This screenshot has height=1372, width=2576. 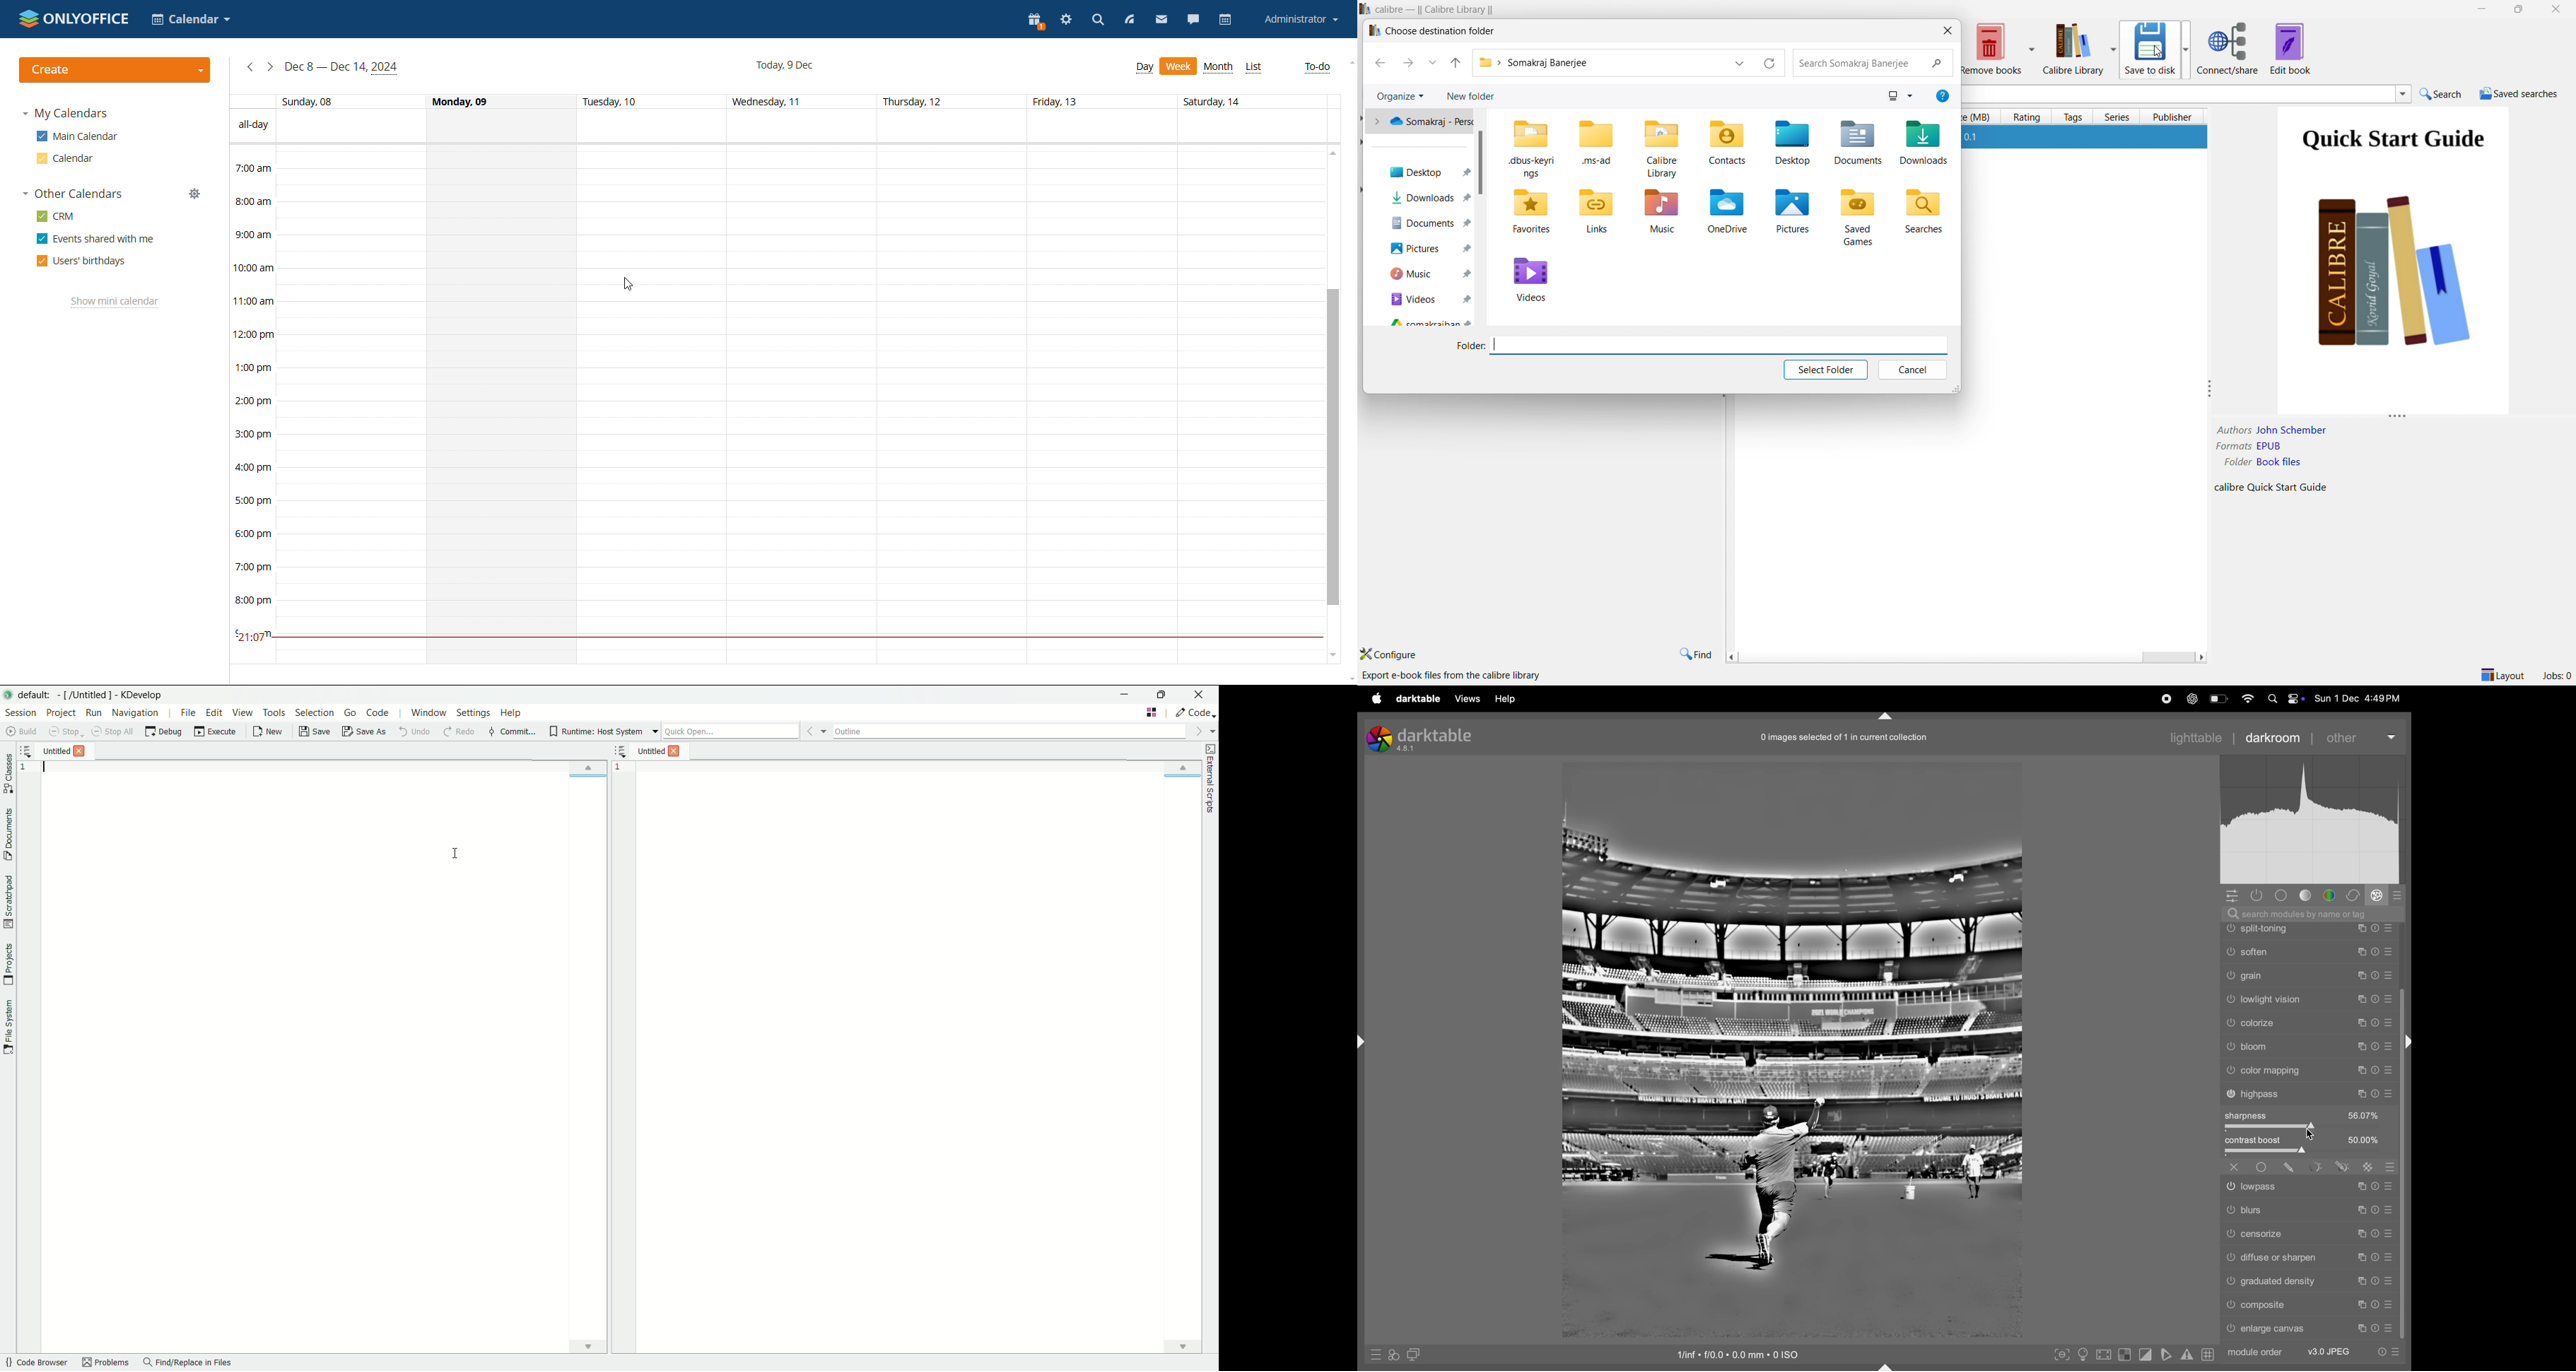 What do you see at coordinates (96, 239) in the screenshot?
I see `events shared with me` at bounding box center [96, 239].